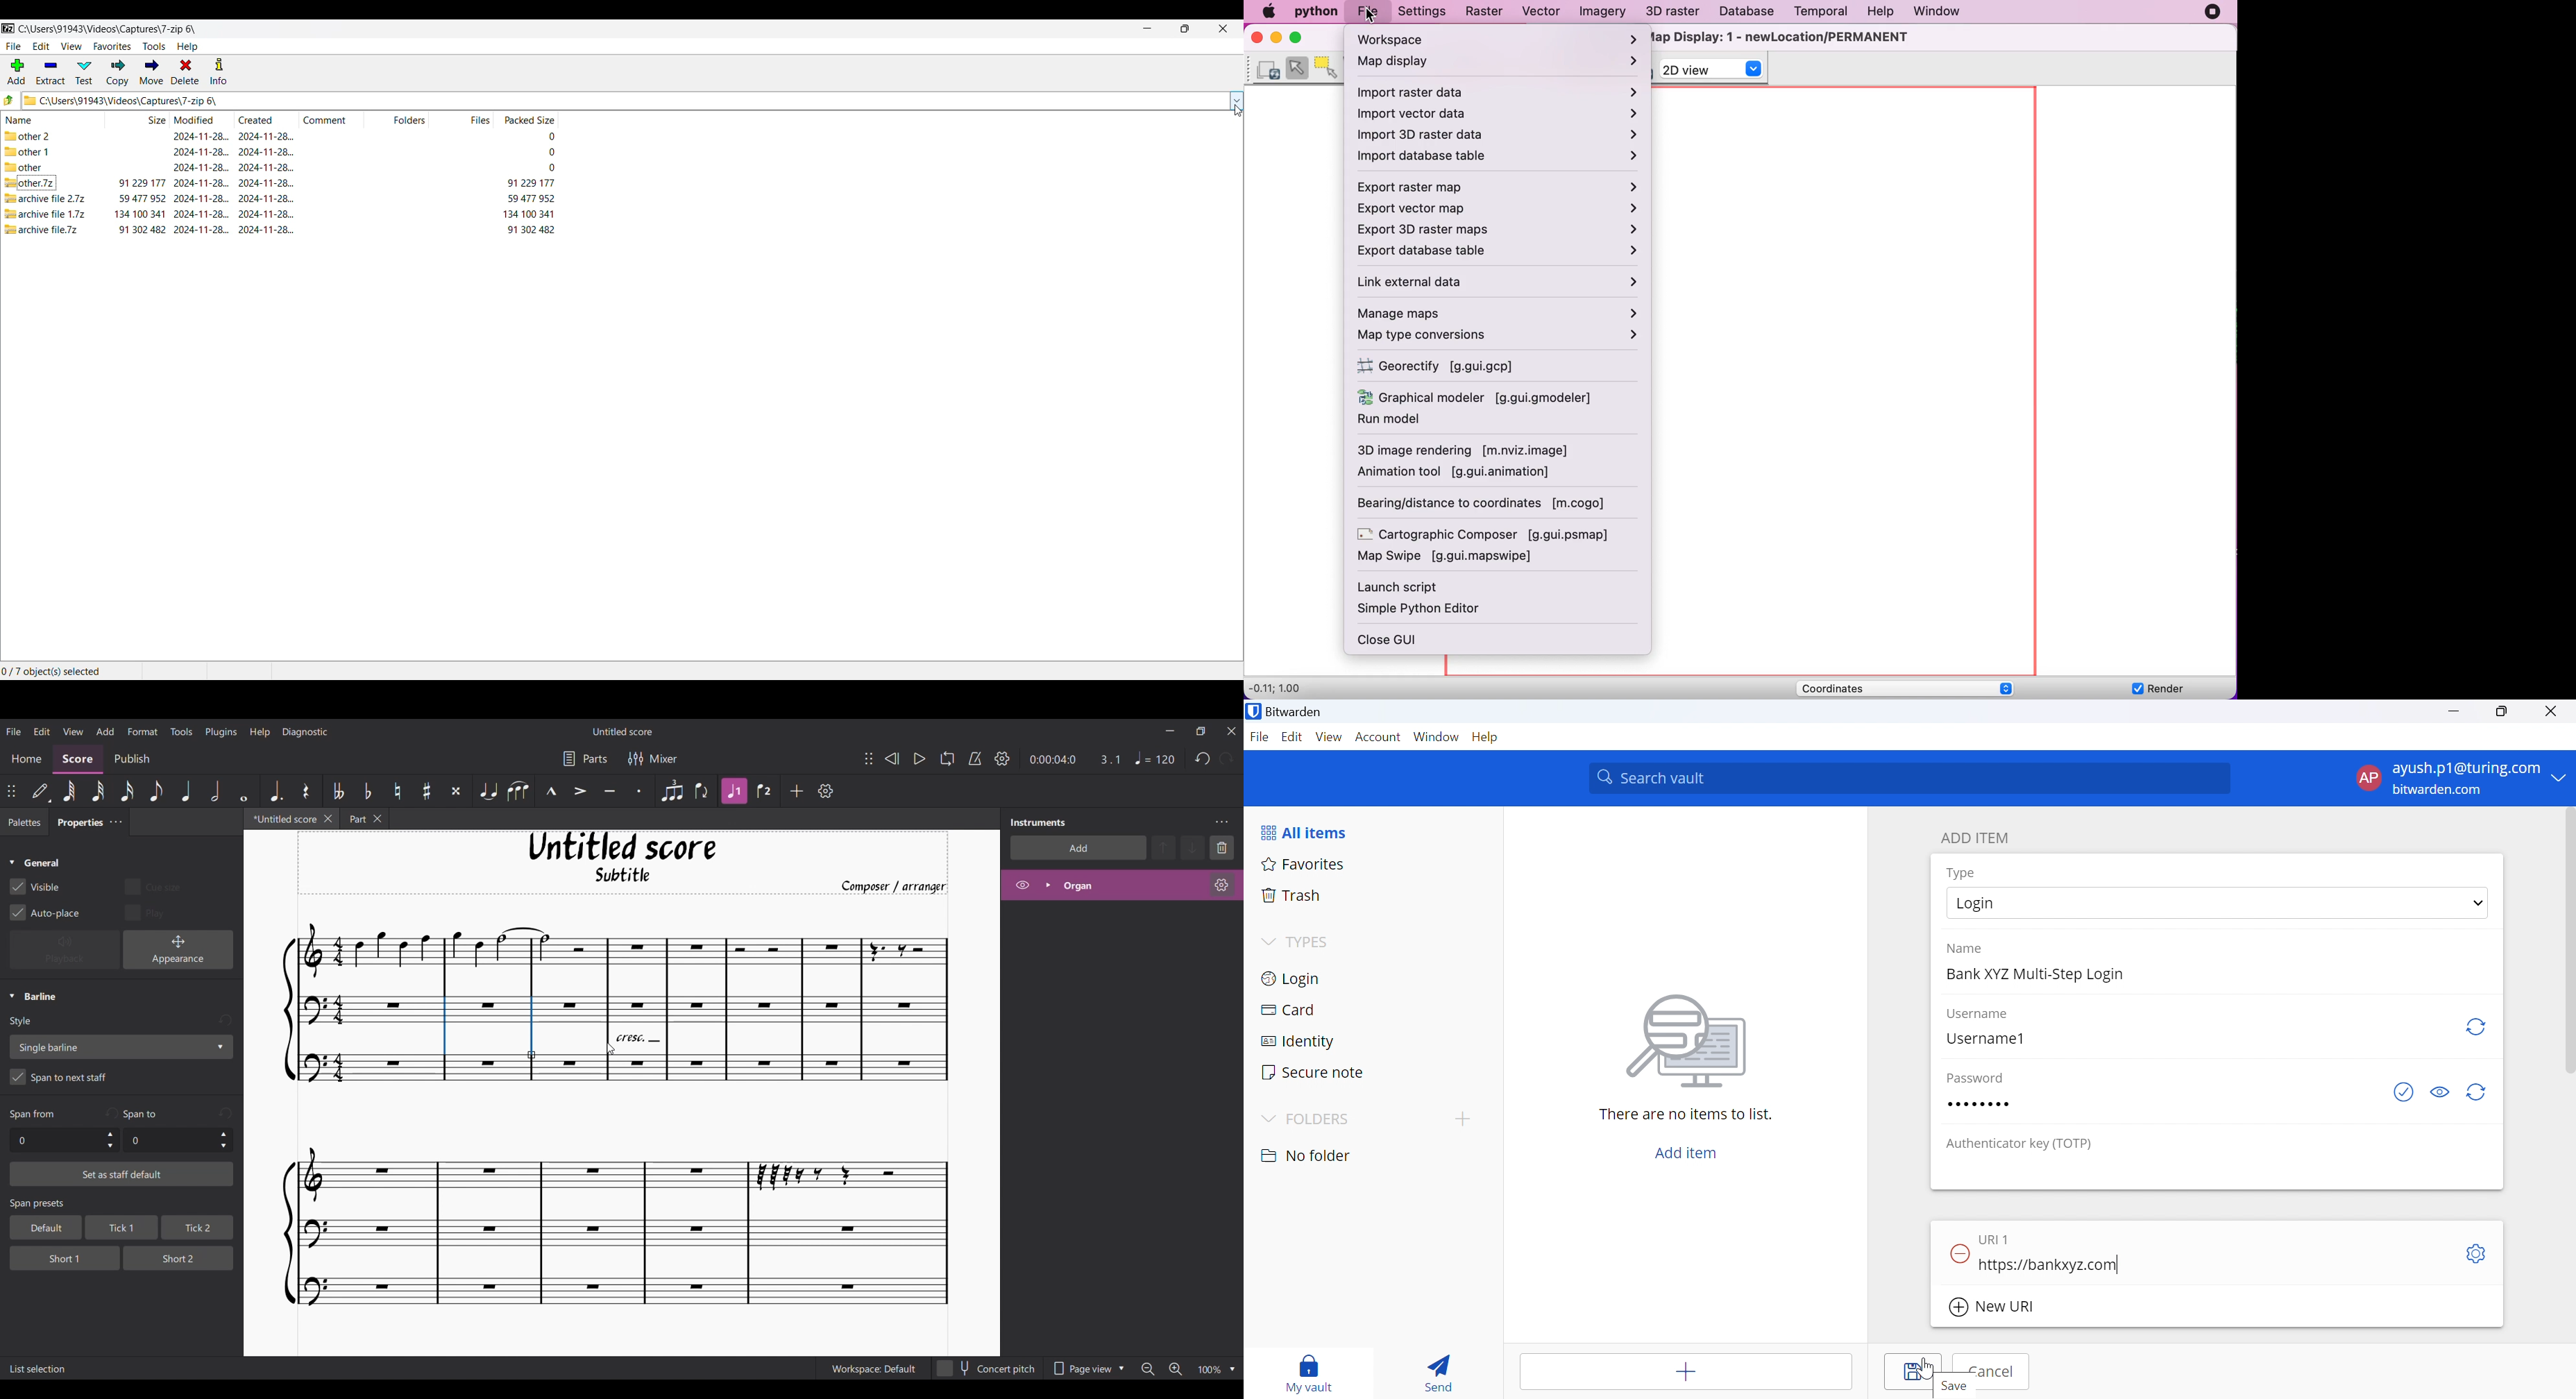 This screenshot has width=2576, height=1400. I want to click on size, so click(142, 199).